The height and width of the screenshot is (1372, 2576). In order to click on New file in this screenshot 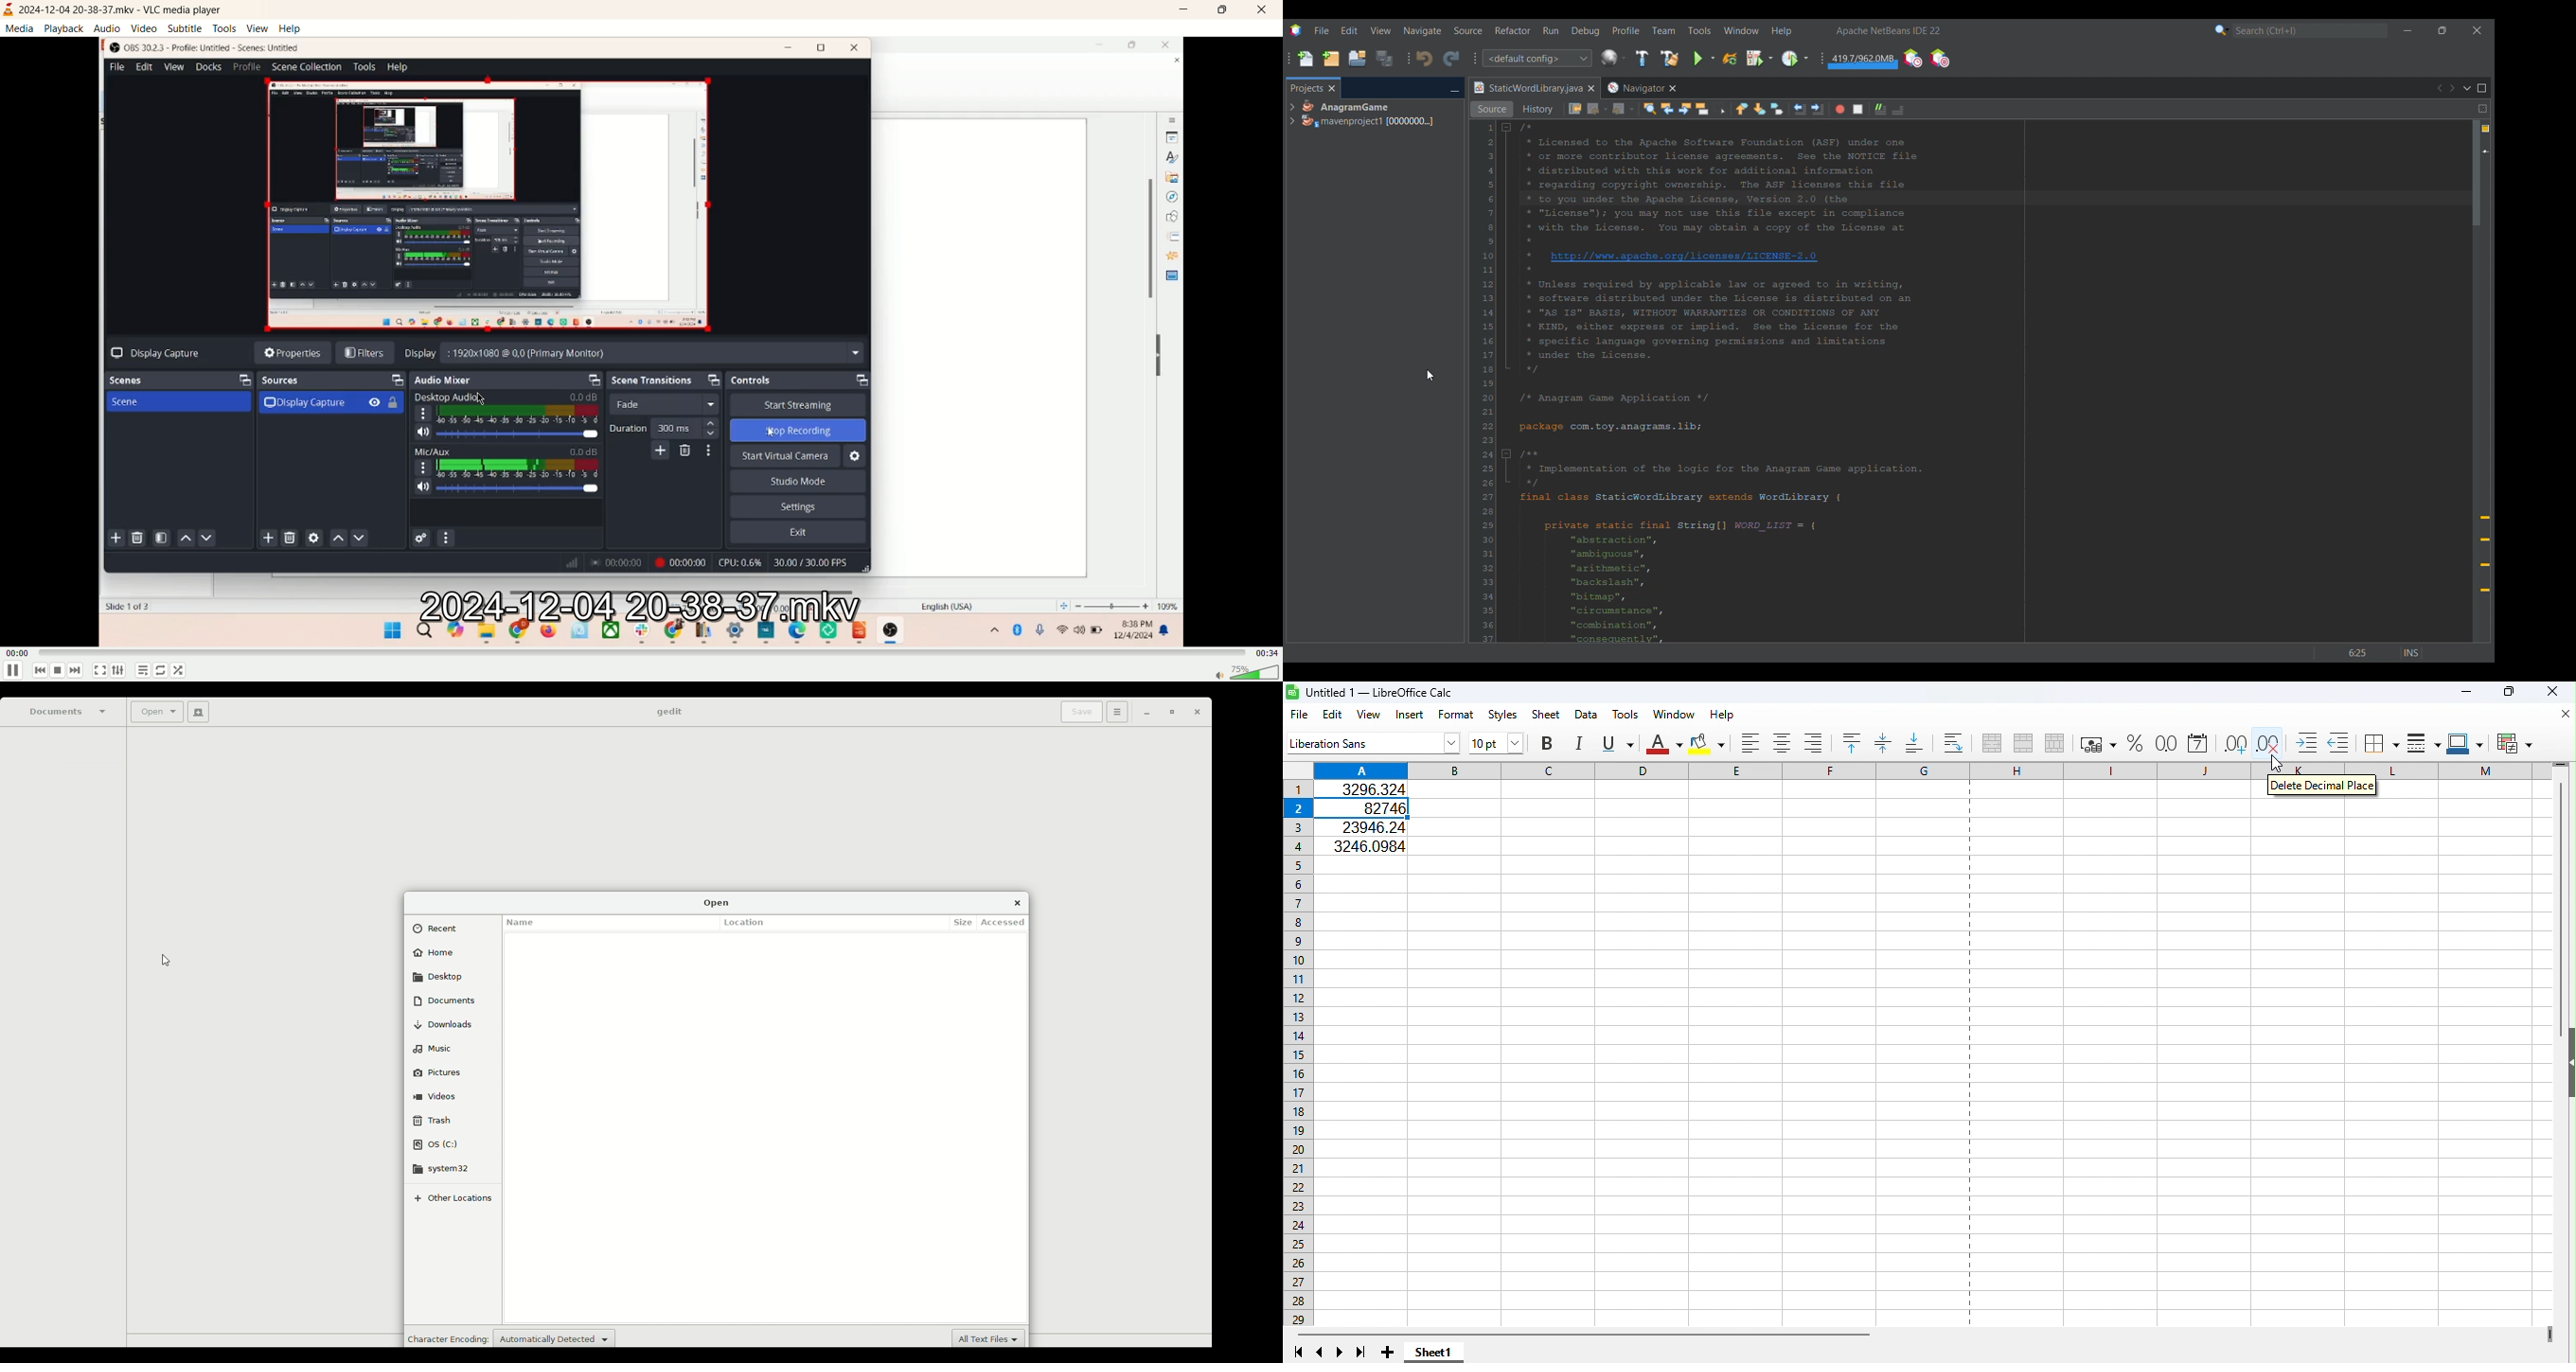, I will do `click(1305, 59)`.